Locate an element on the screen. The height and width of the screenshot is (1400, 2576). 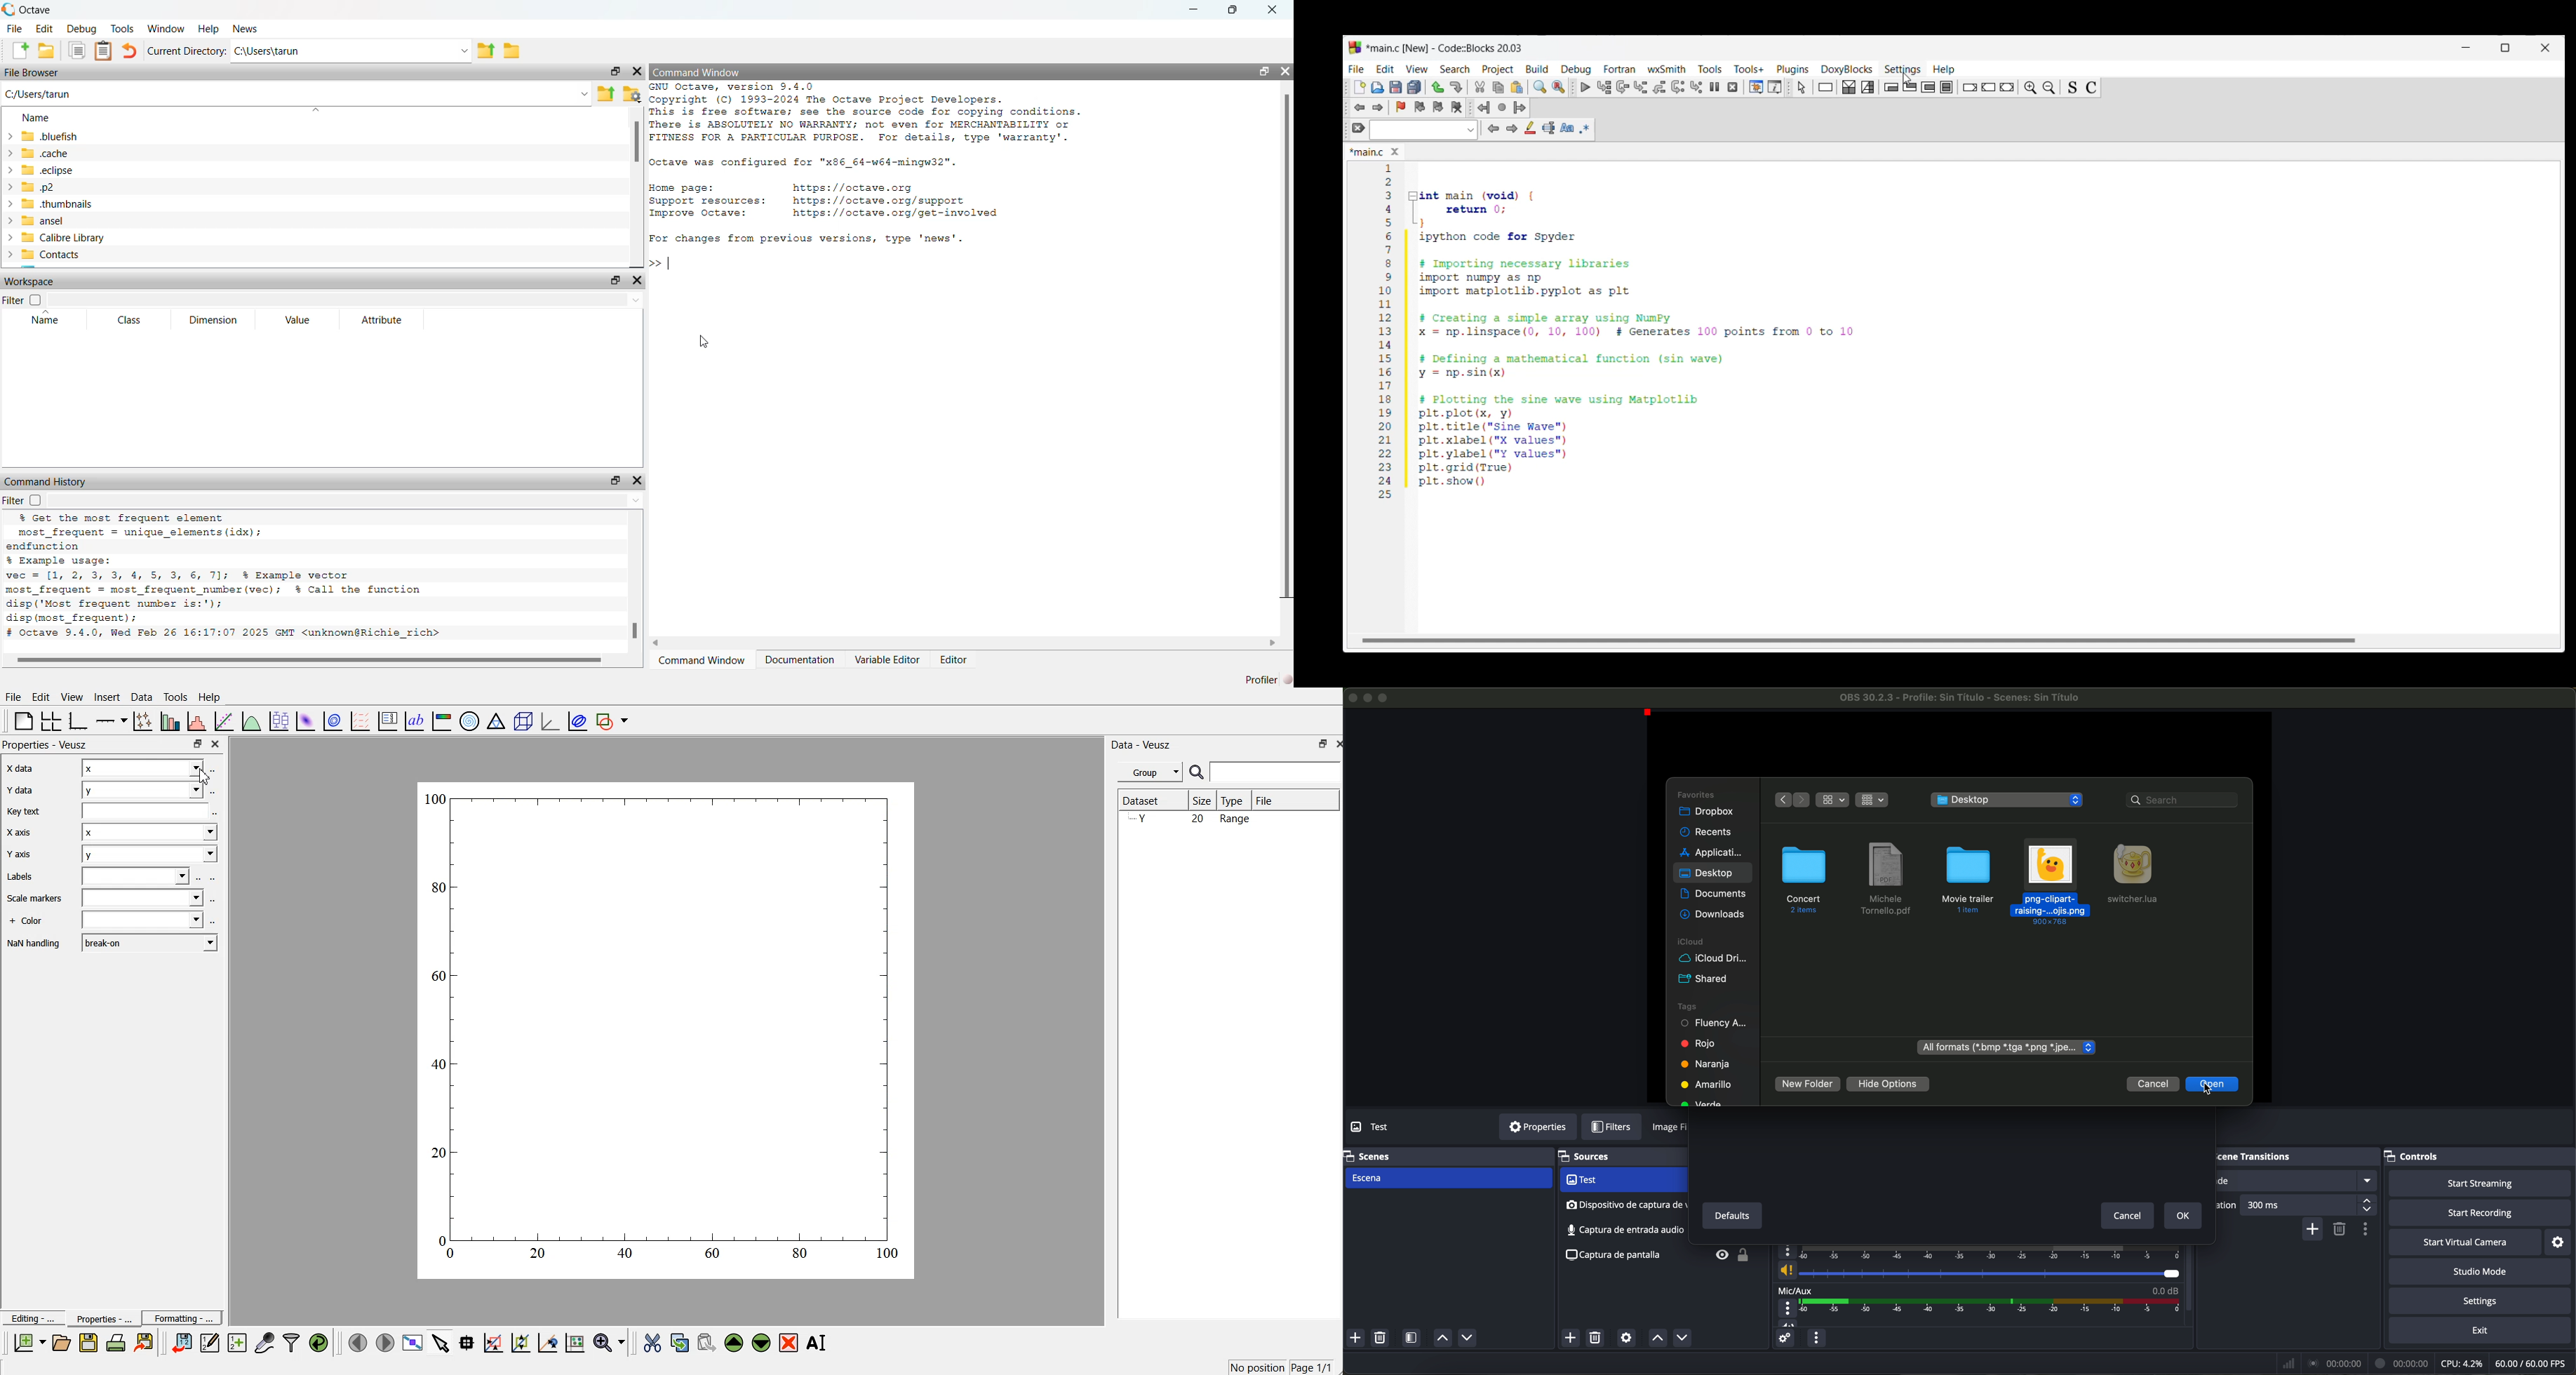
open scene filters is located at coordinates (1412, 1339).